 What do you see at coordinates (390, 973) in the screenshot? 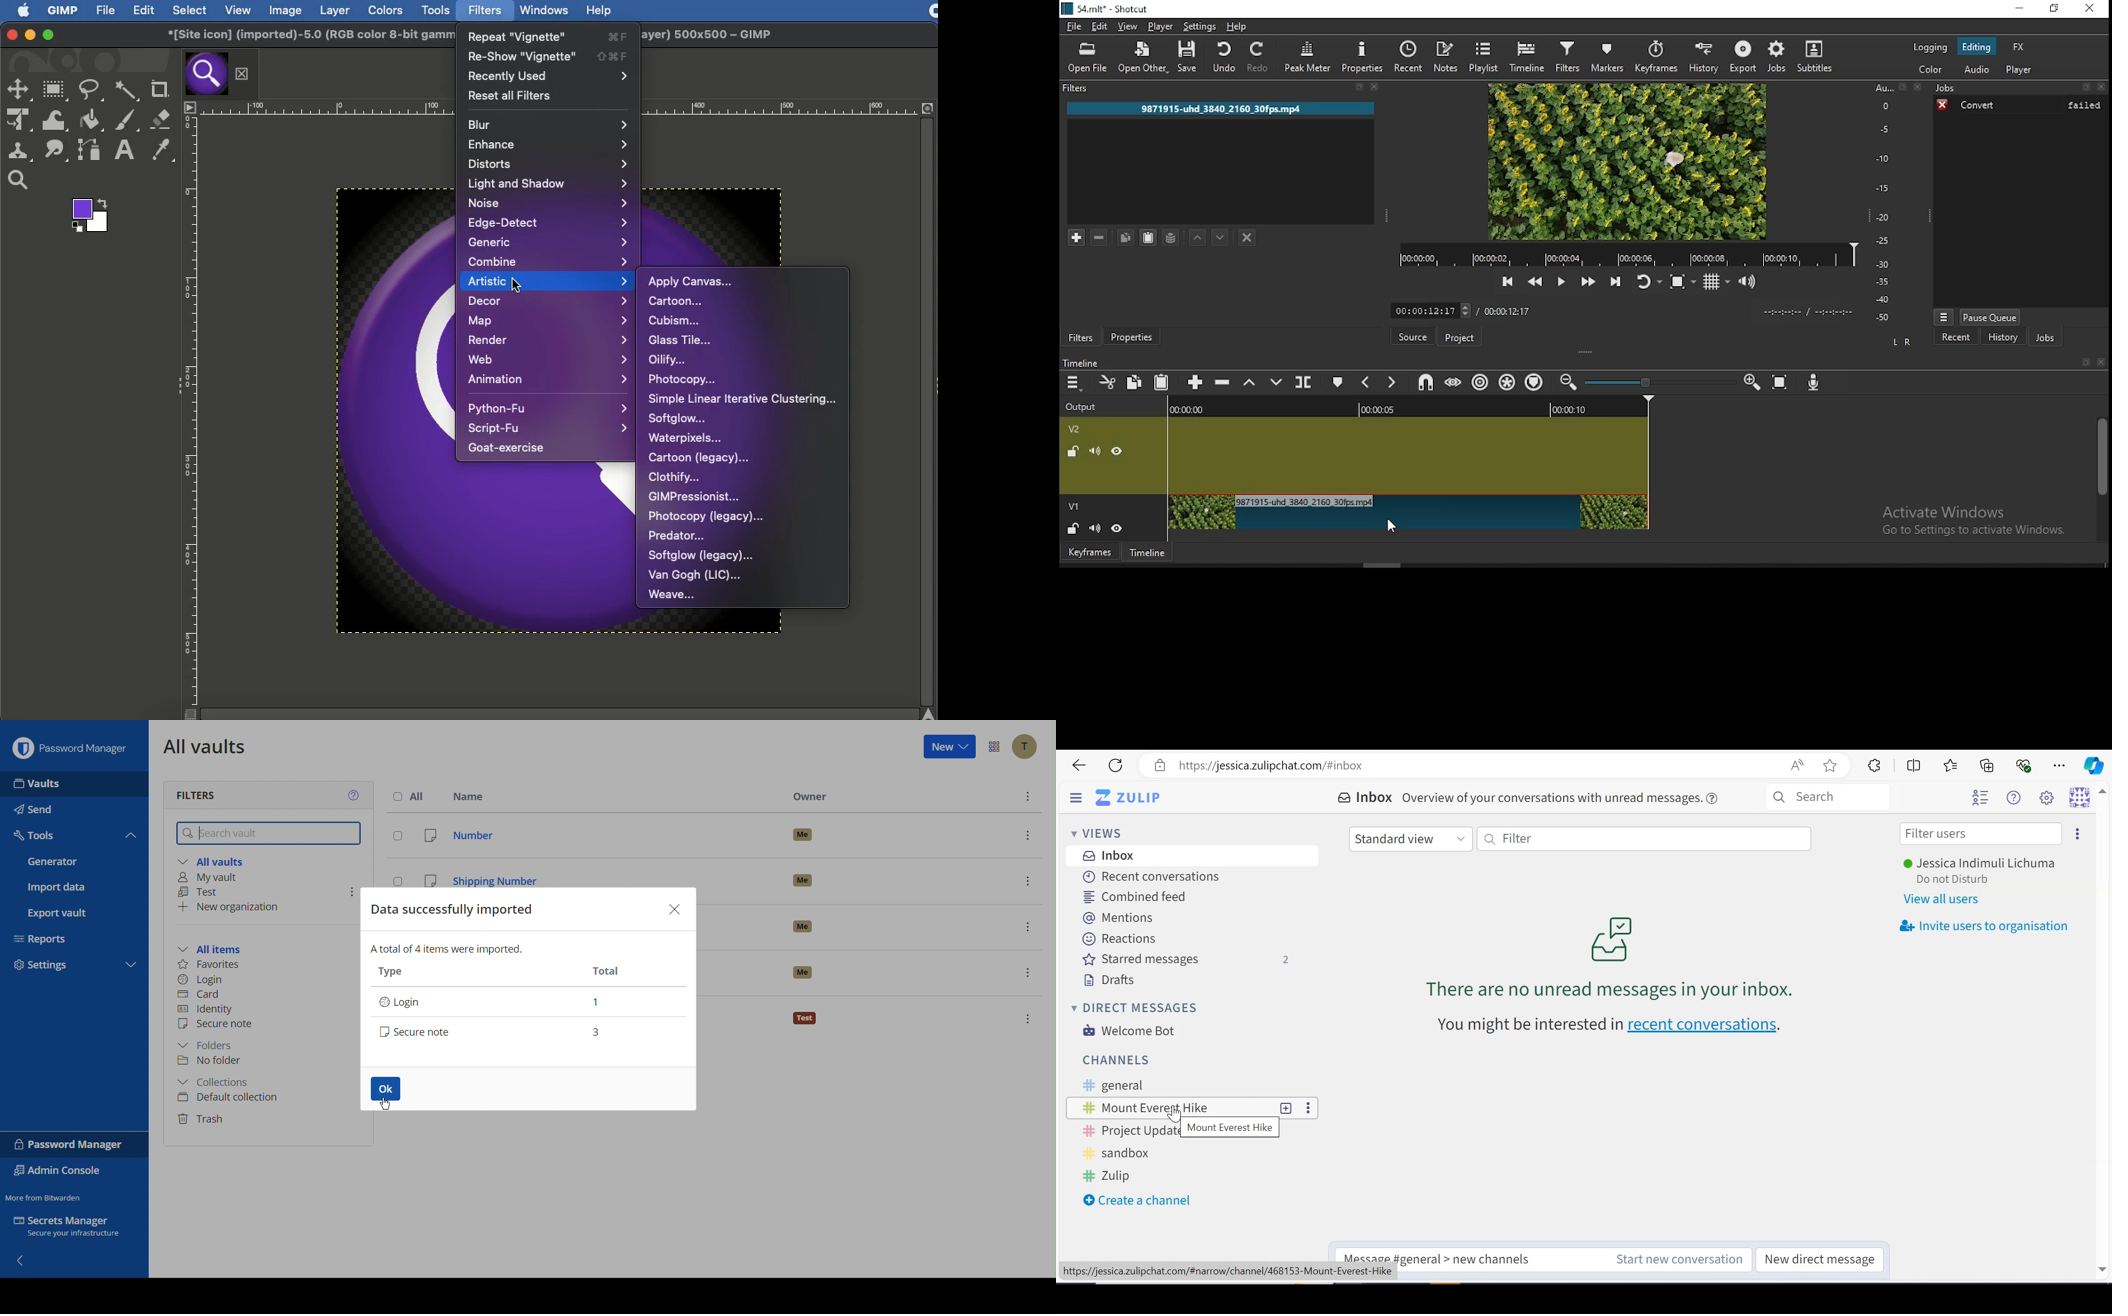
I see `Type ` at bounding box center [390, 973].